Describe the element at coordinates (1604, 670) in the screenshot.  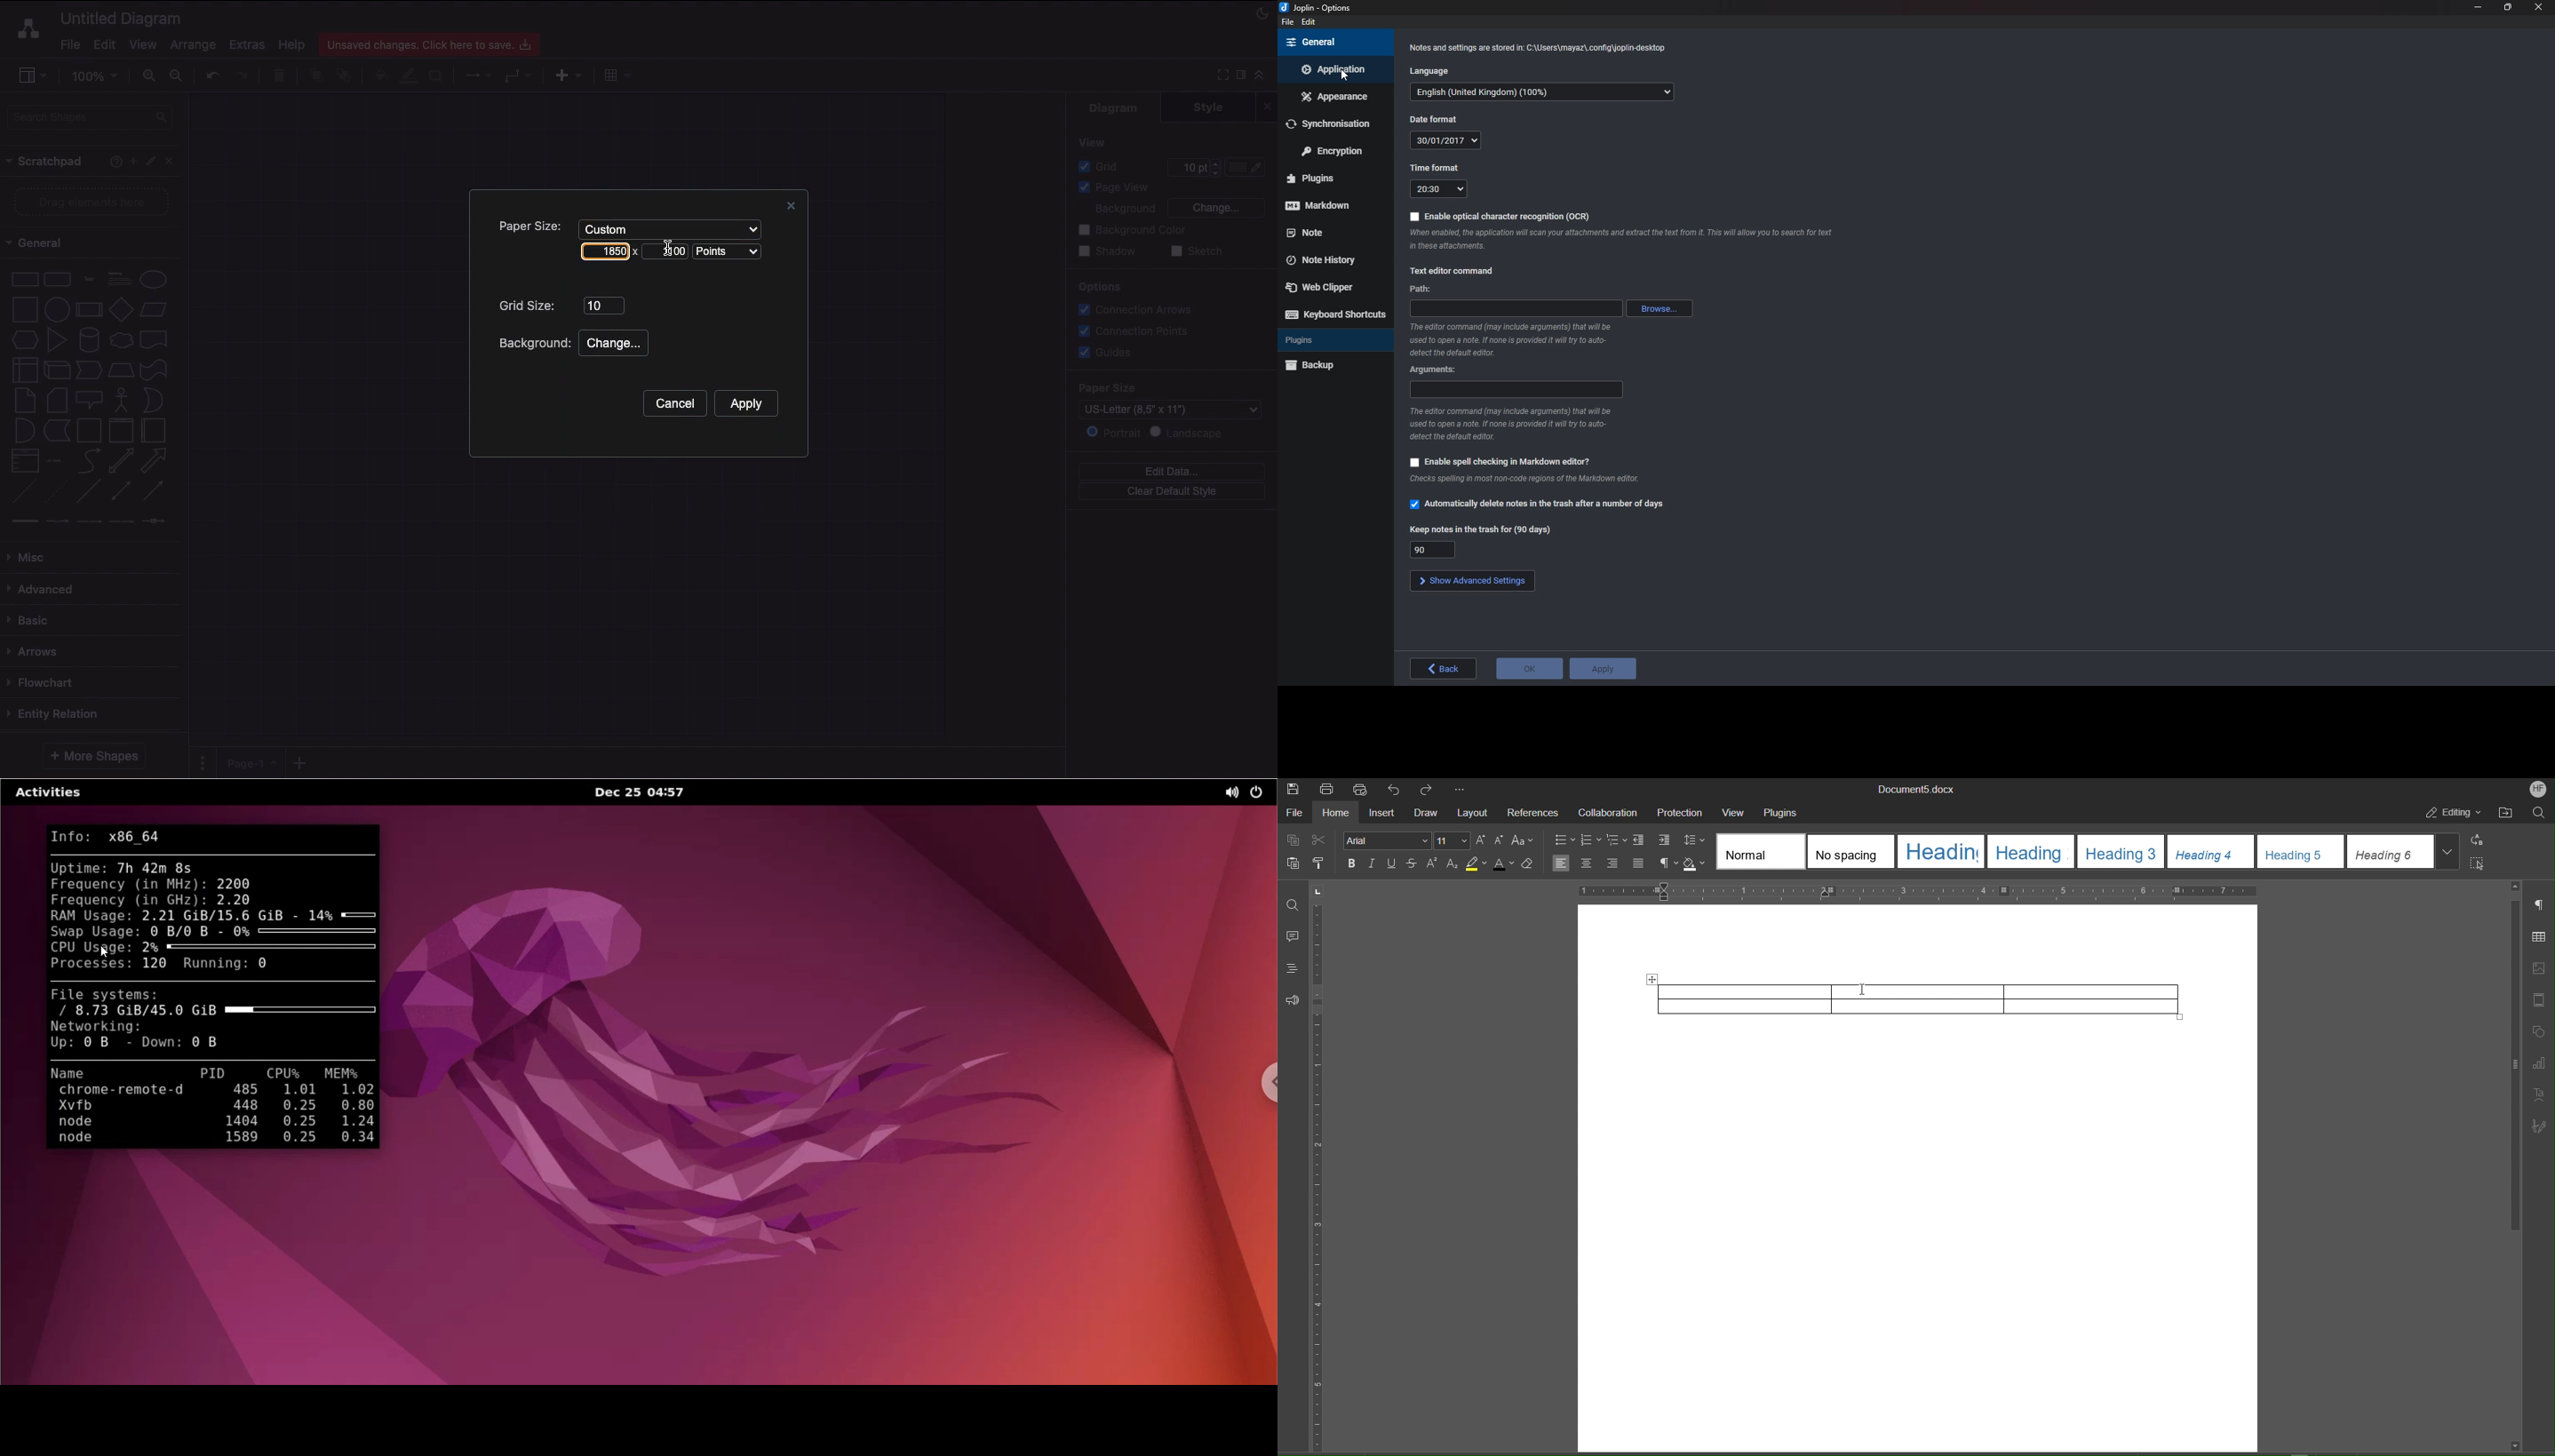
I see `apply` at that location.